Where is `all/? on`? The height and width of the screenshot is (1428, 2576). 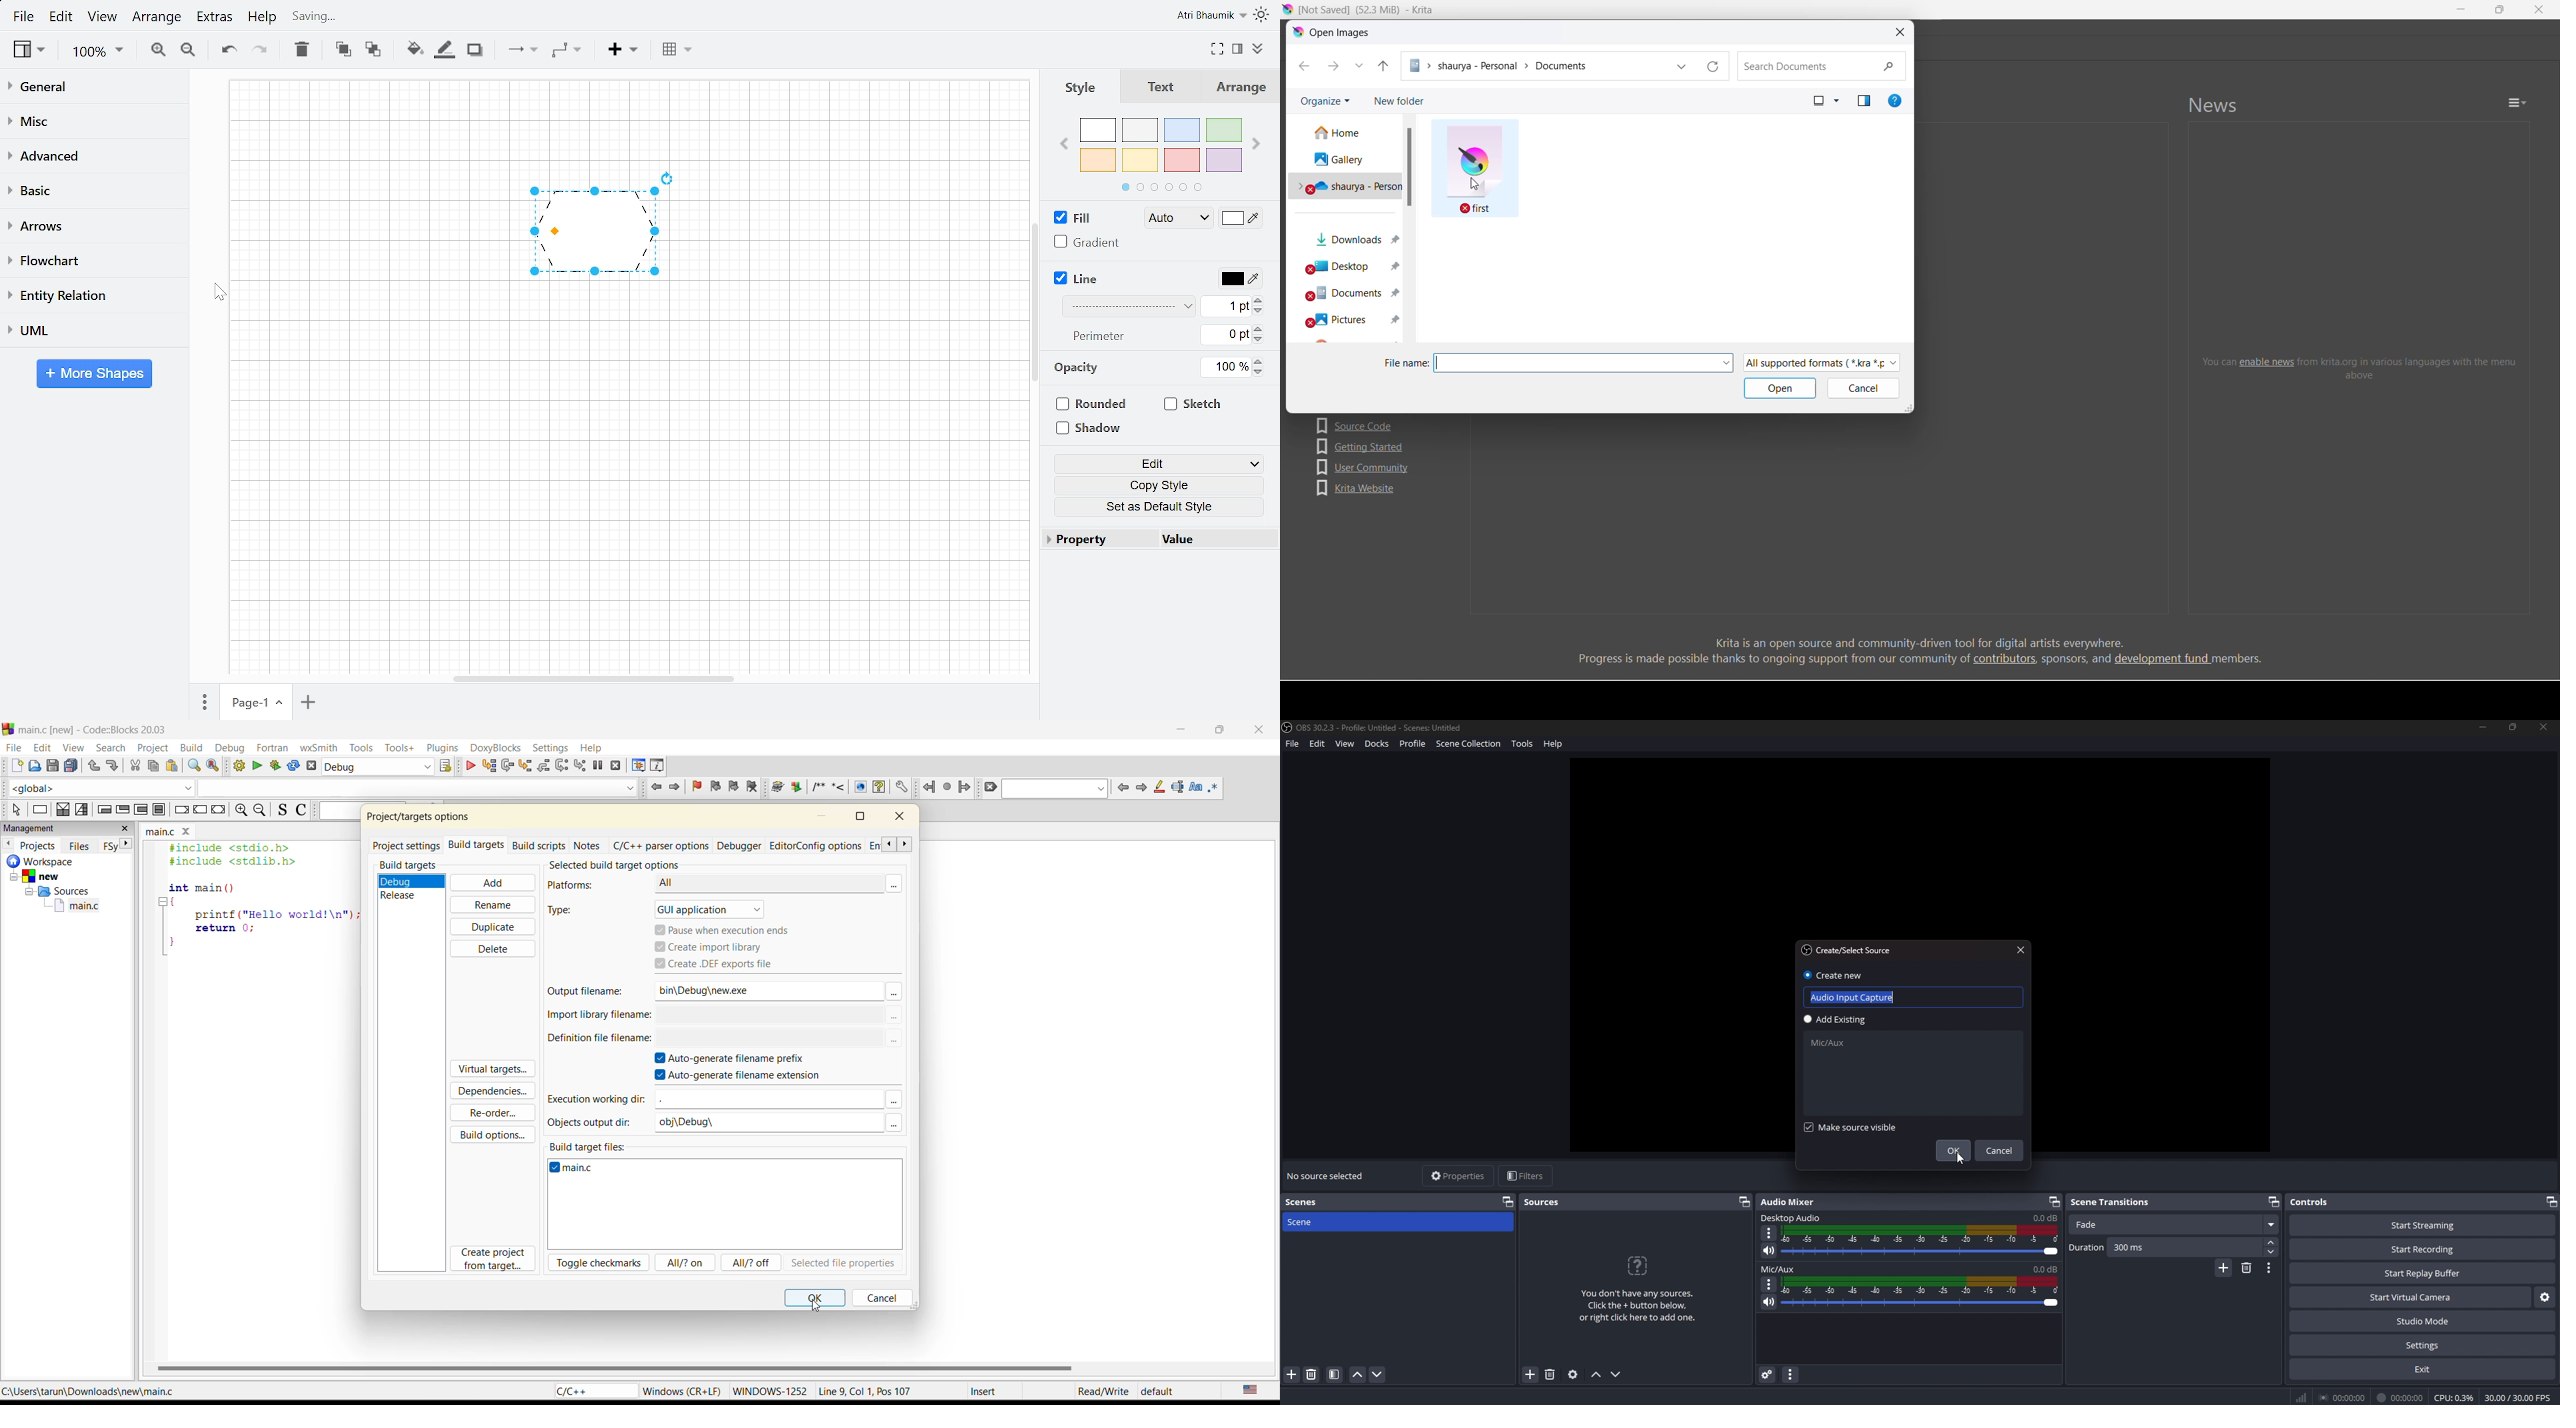 all/? on is located at coordinates (686, 1262).